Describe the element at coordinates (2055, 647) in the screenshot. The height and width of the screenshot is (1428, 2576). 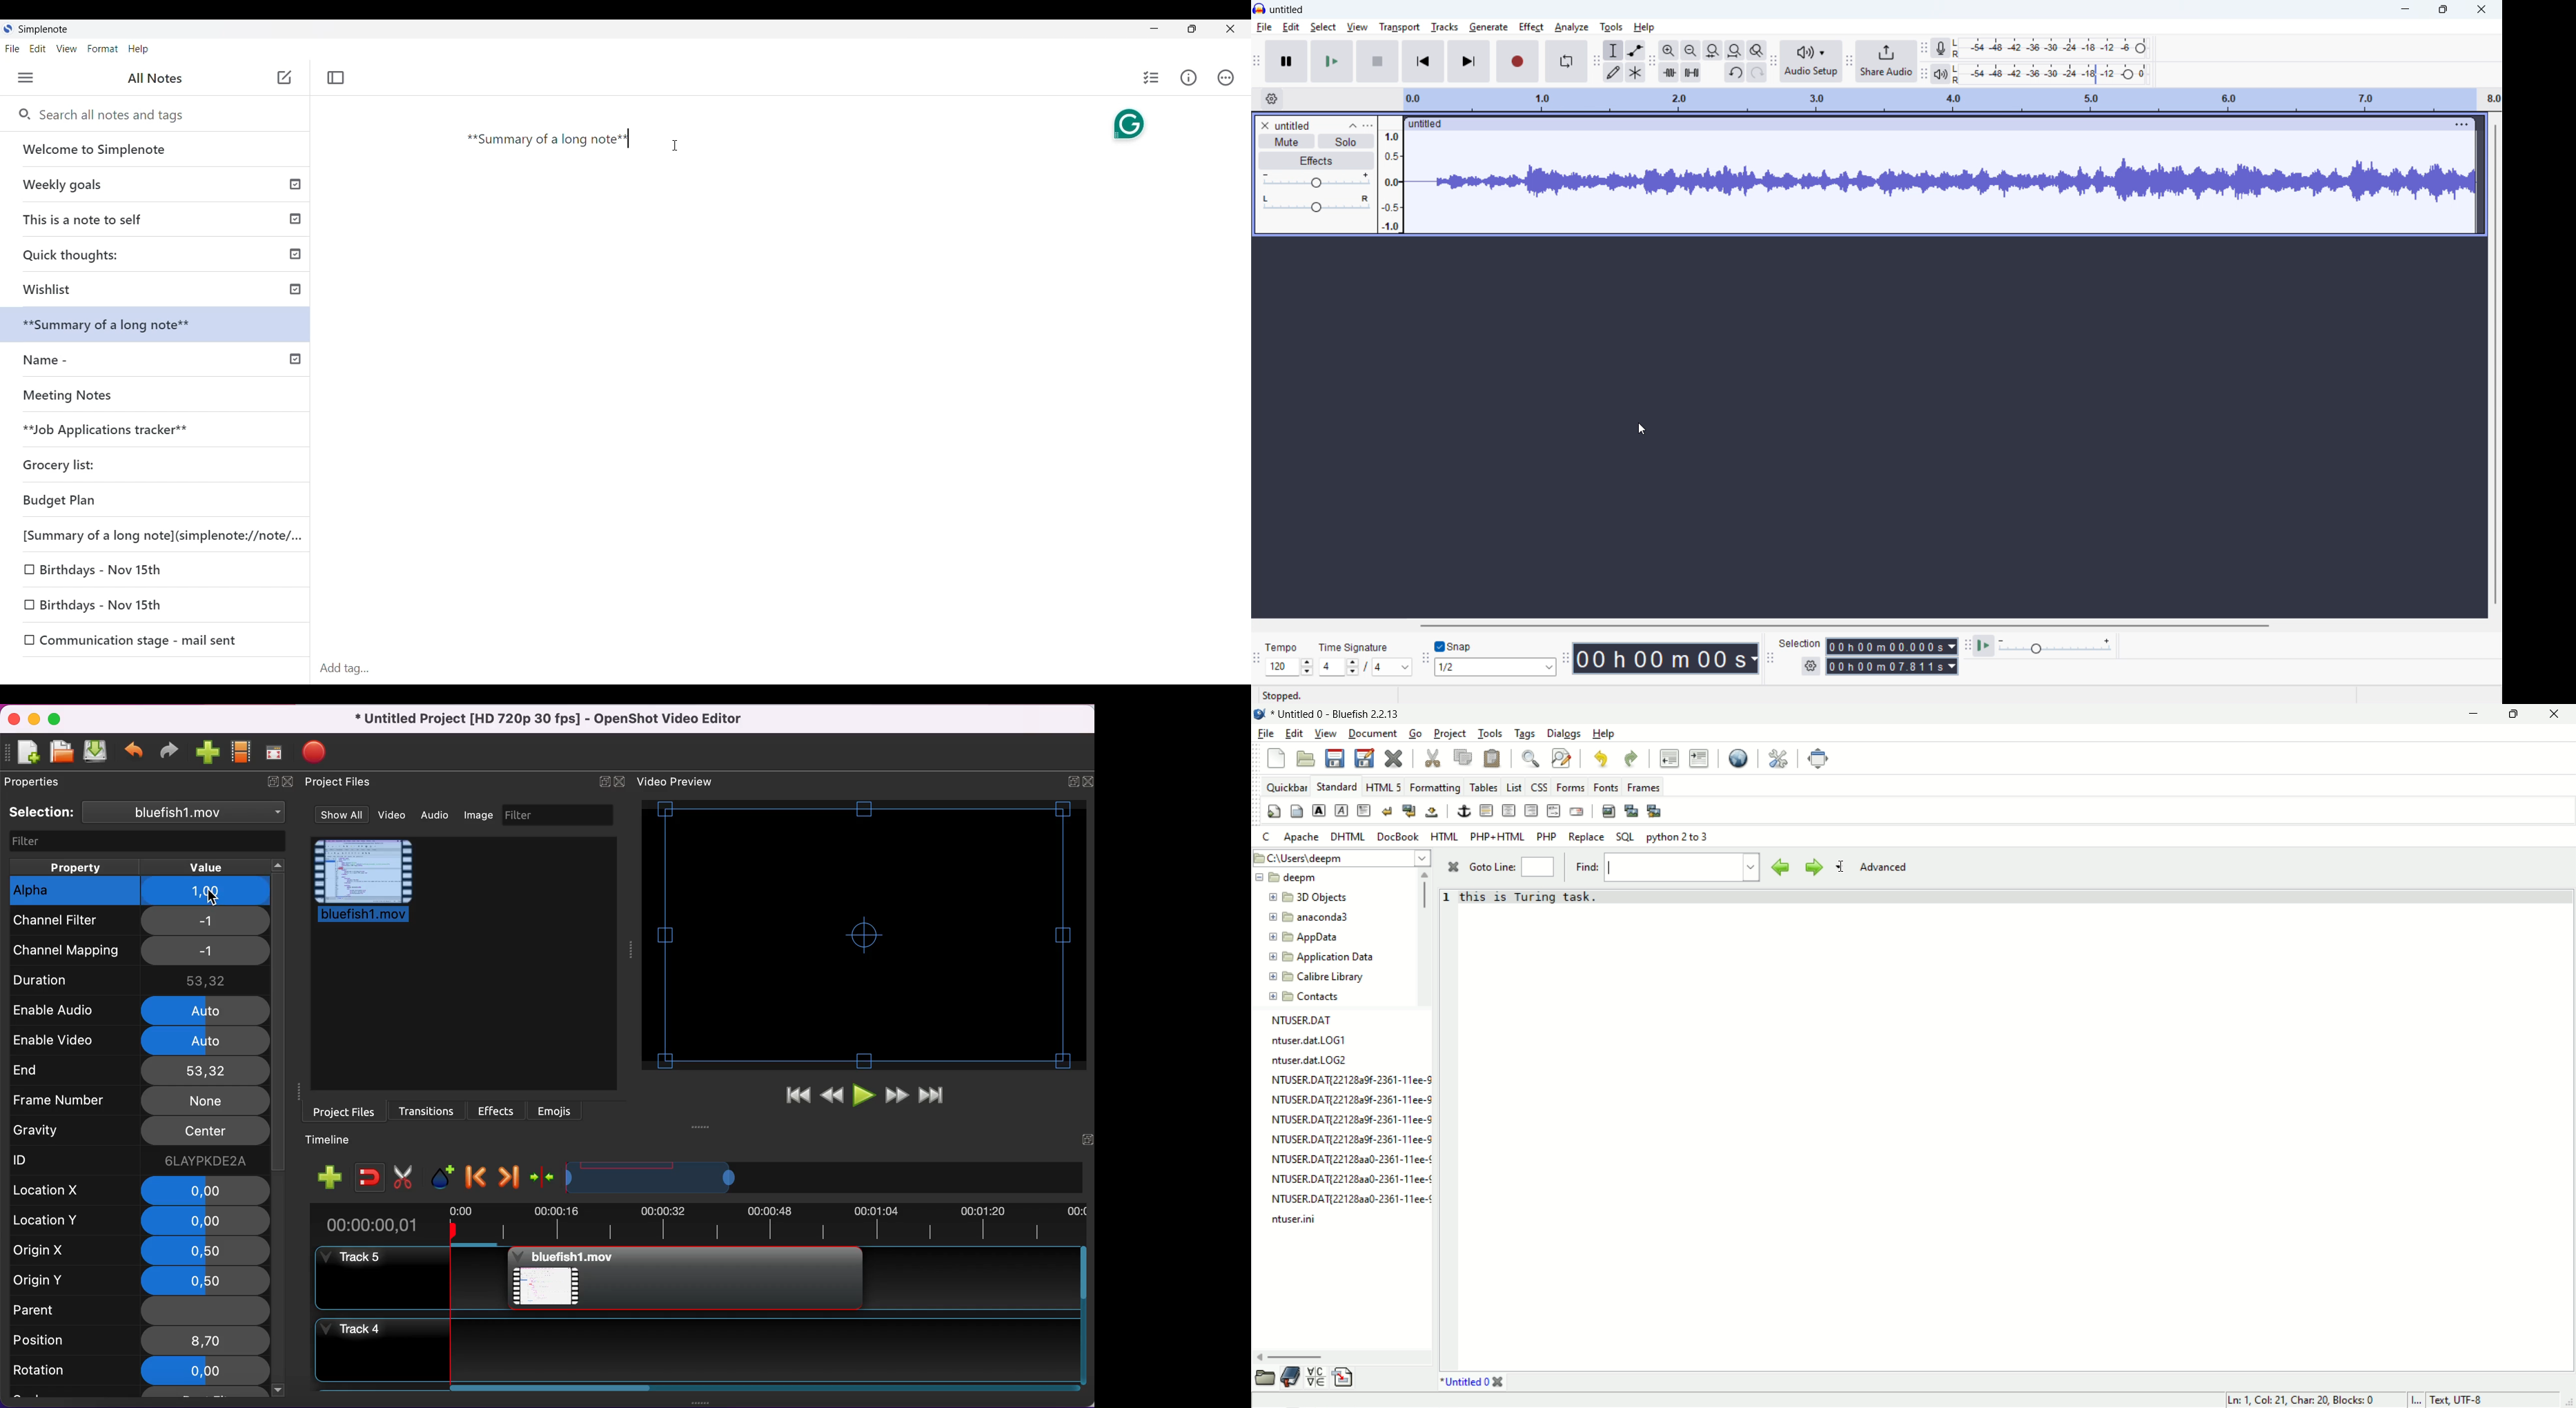
I see `playback speed` at that location.